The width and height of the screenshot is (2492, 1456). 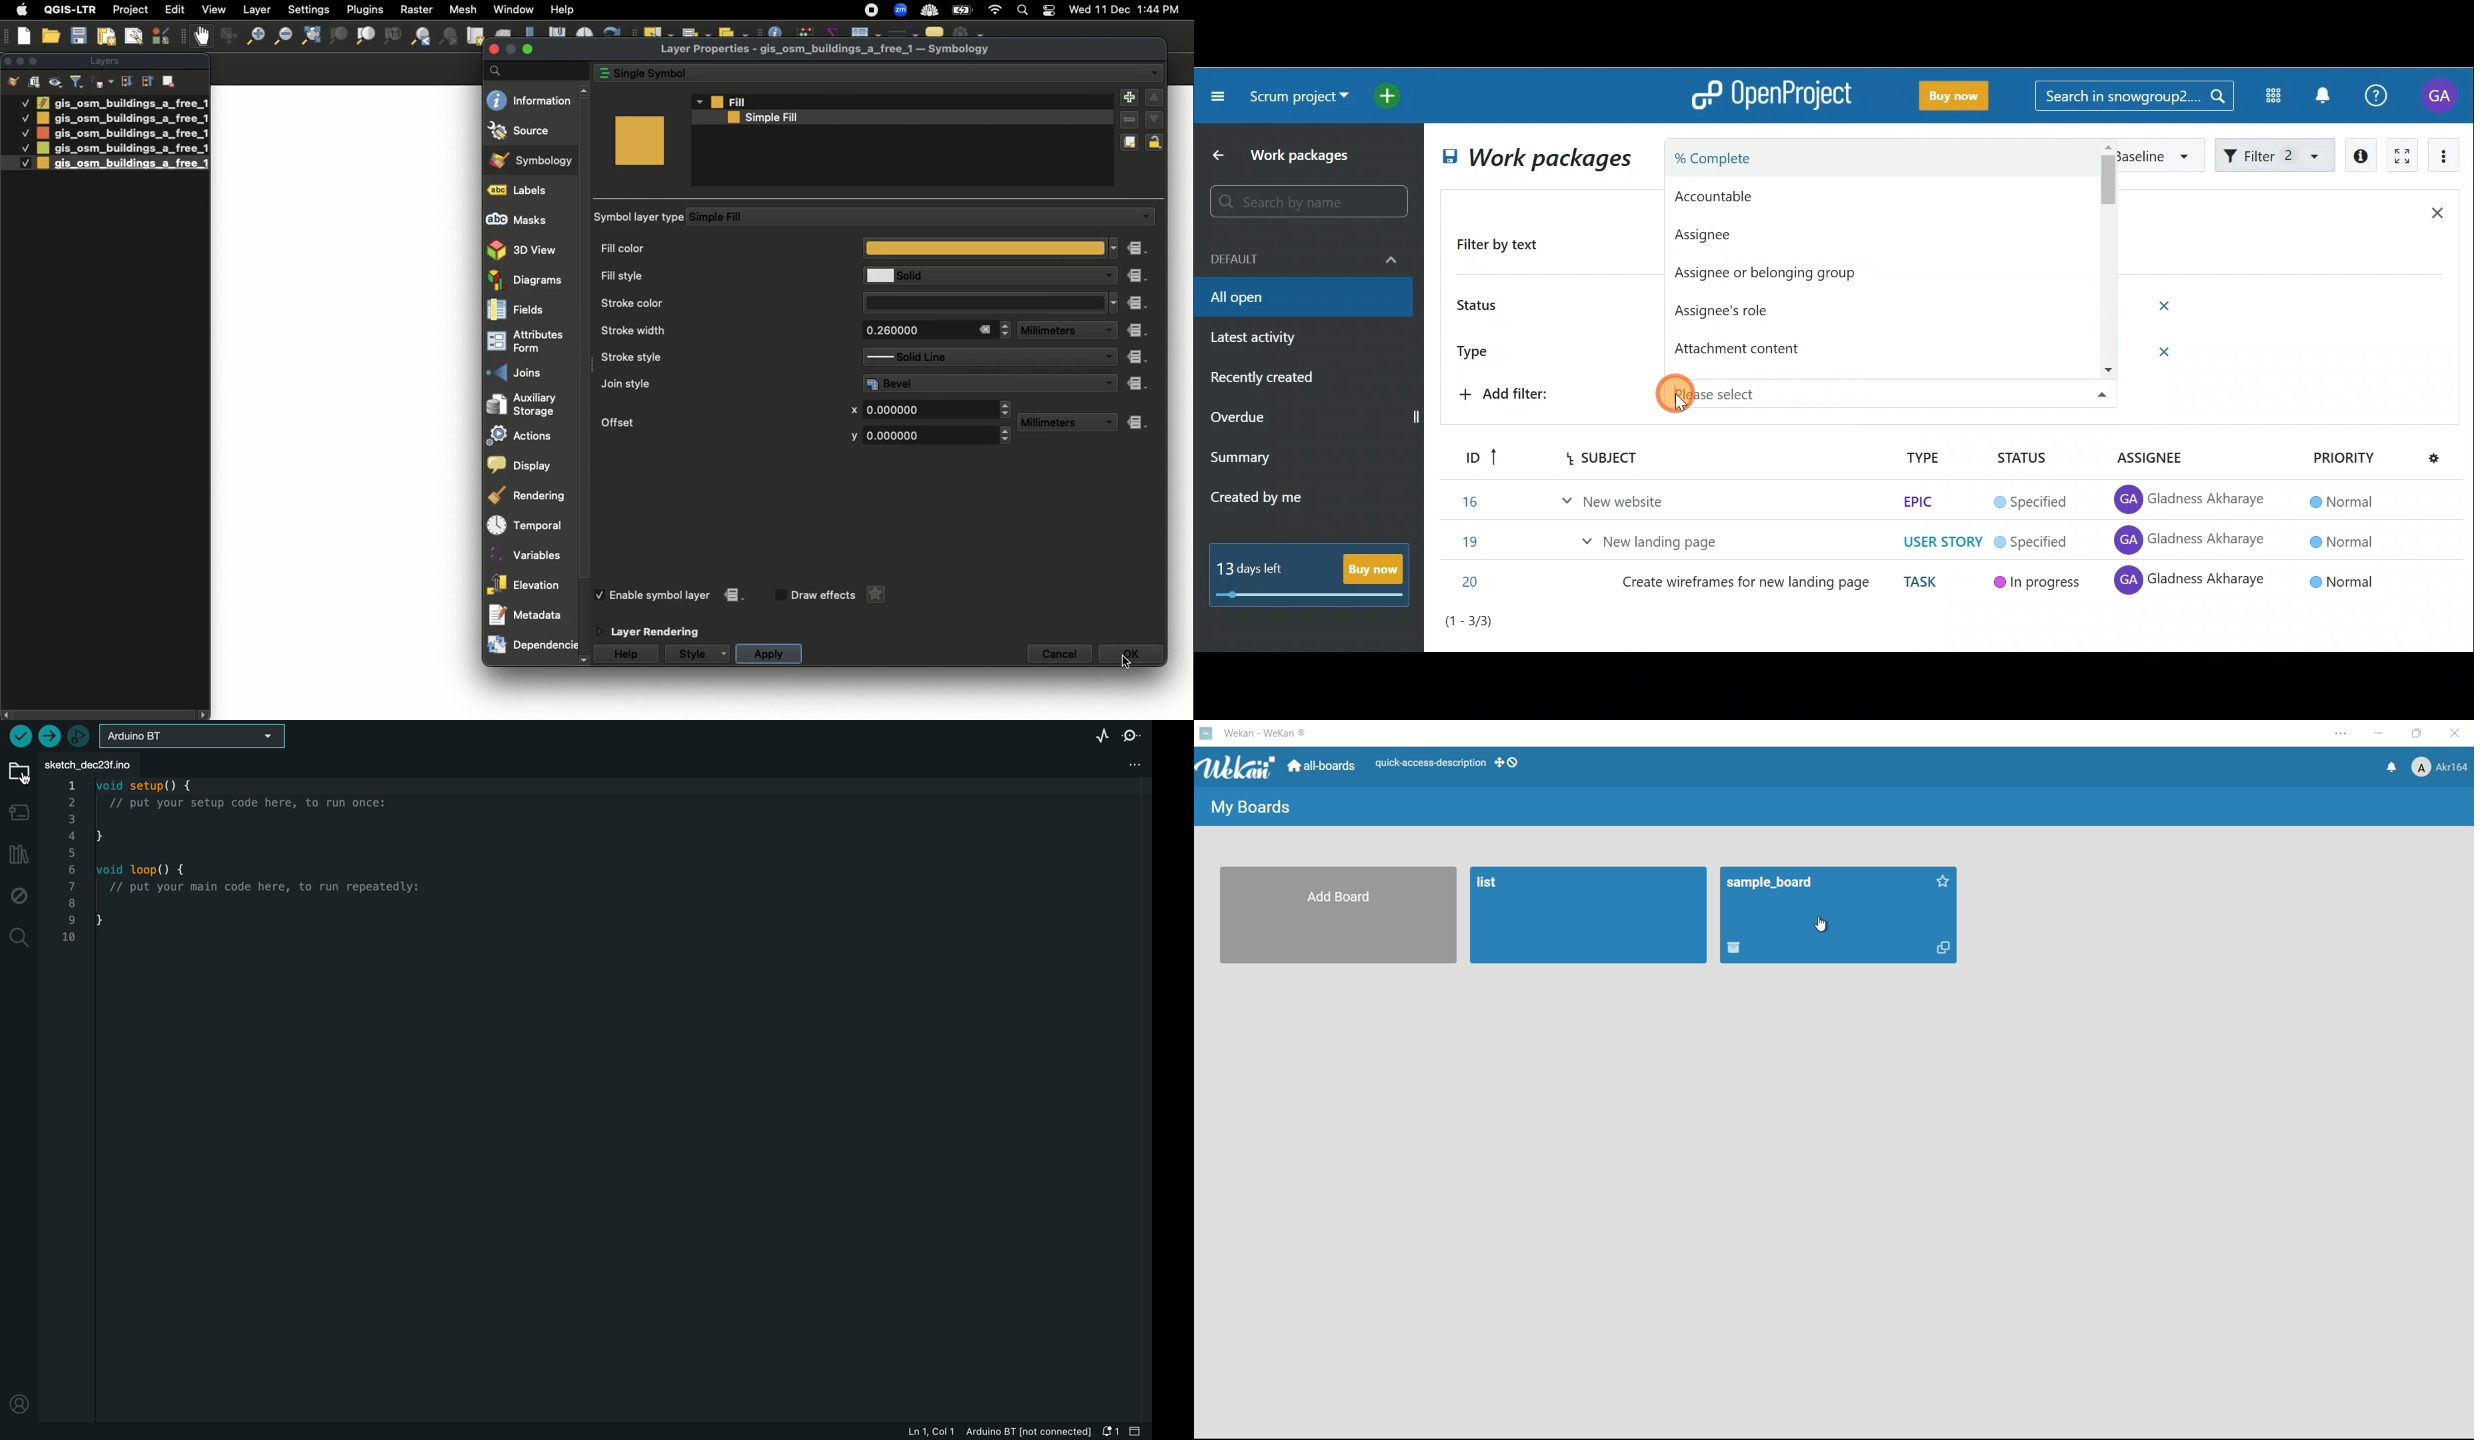 I want to click on Minimize, so click(x=510, y=49).